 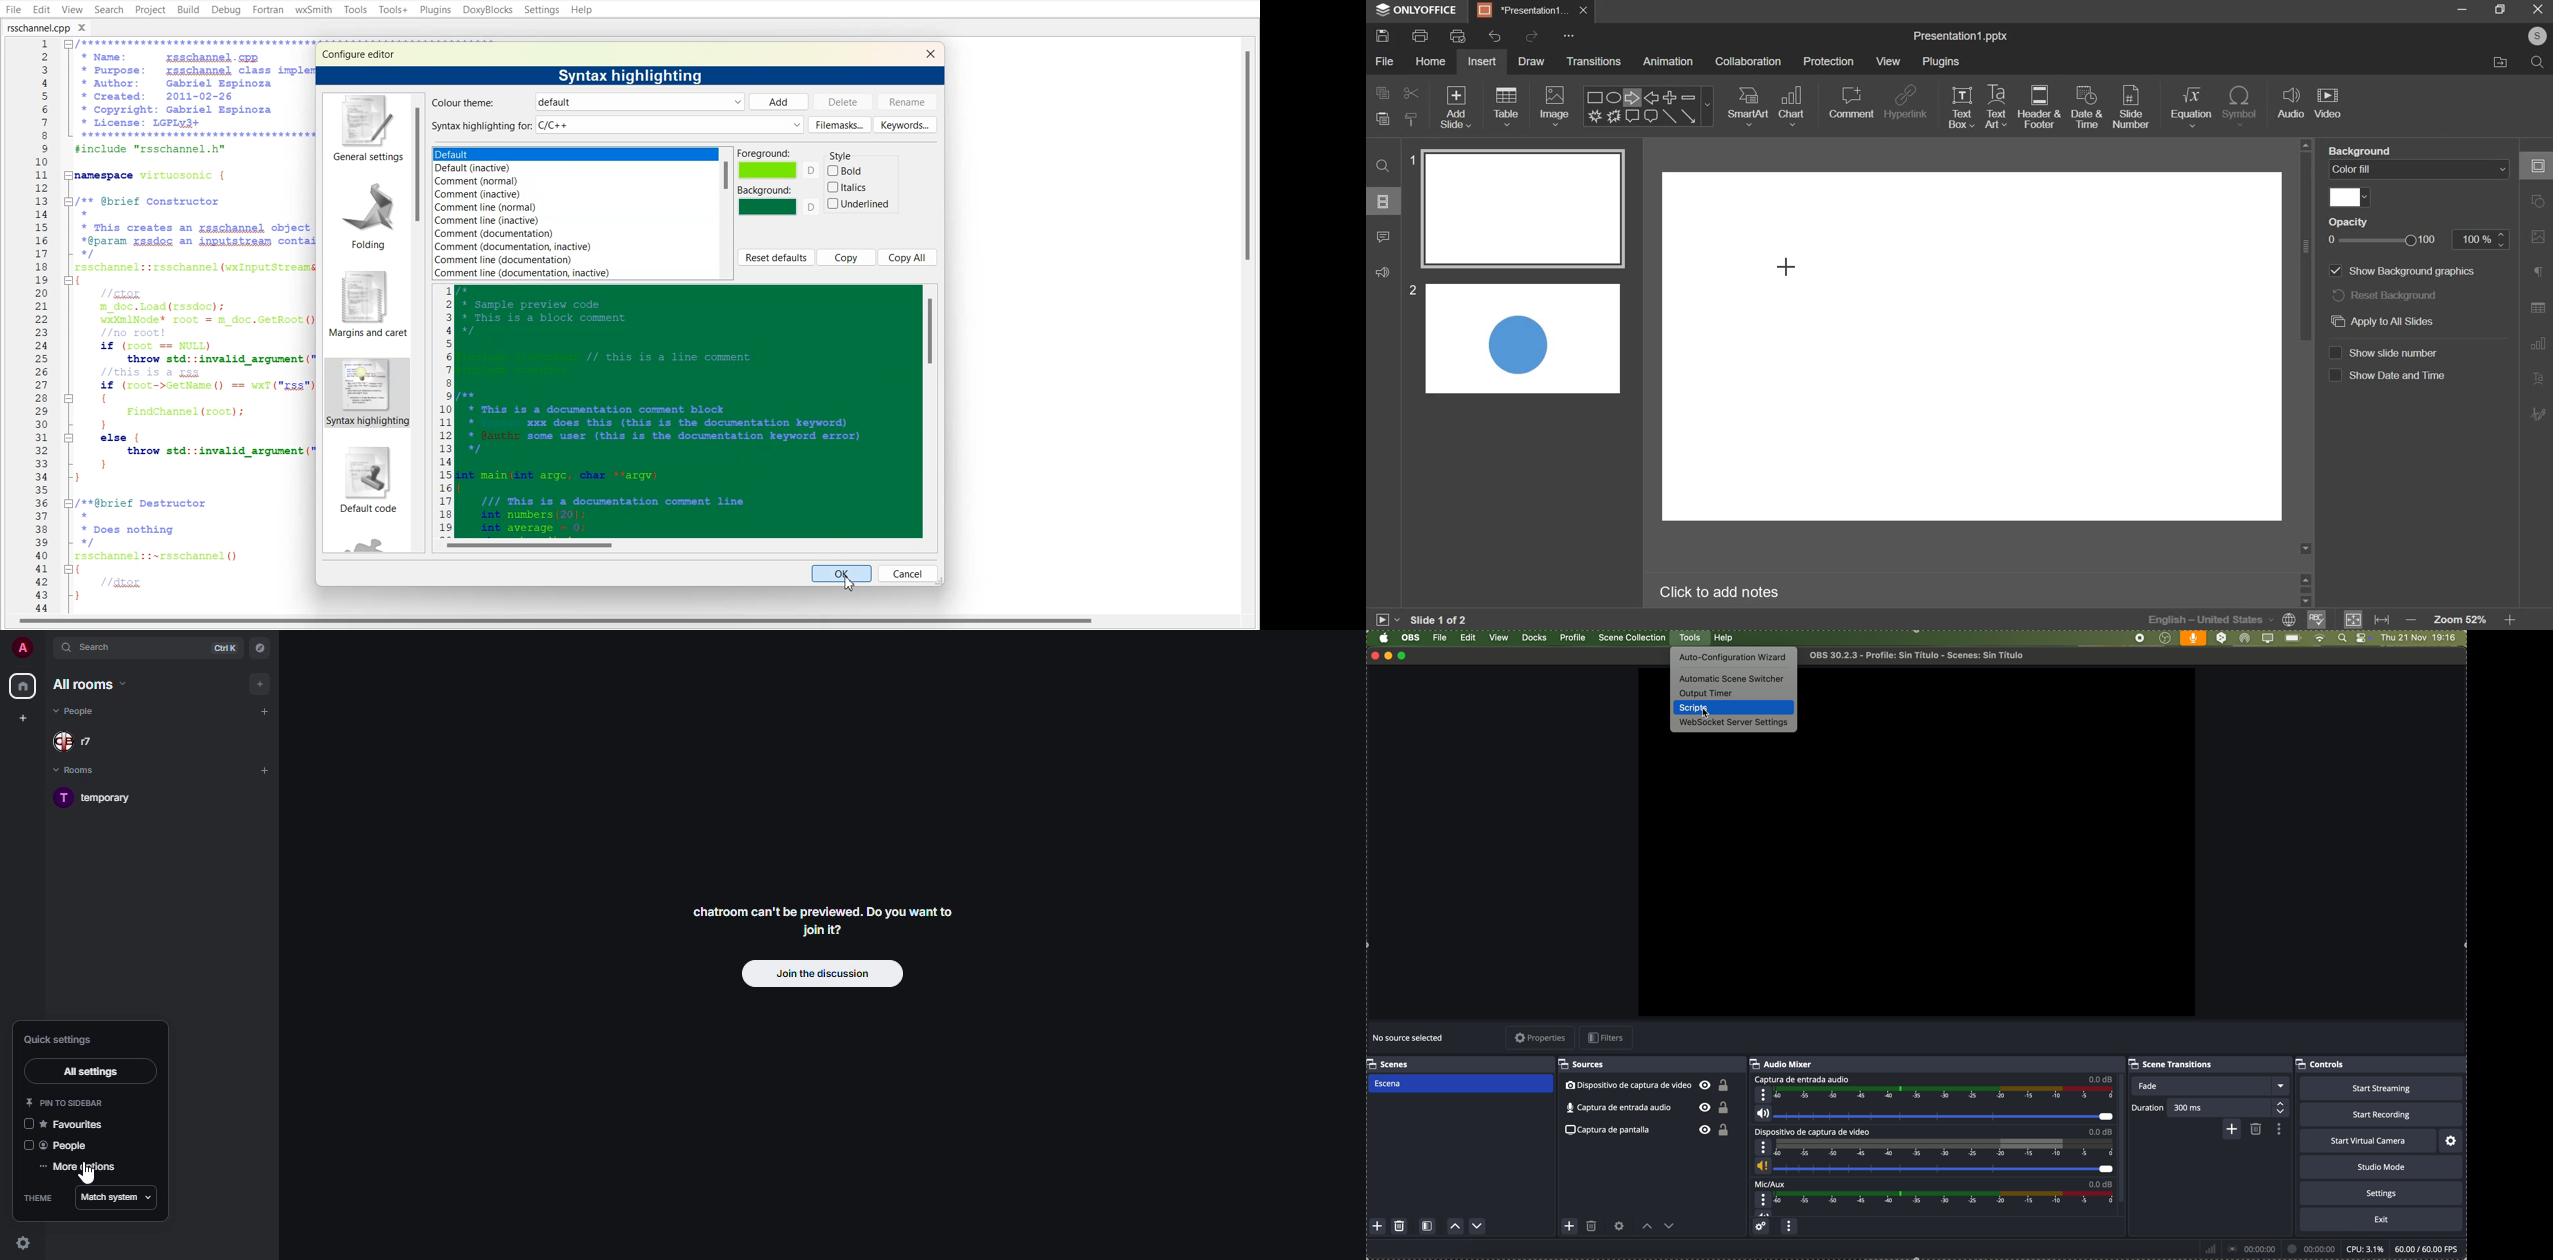 I want to click on remove selected scene, so click(x=1400, y=1227).